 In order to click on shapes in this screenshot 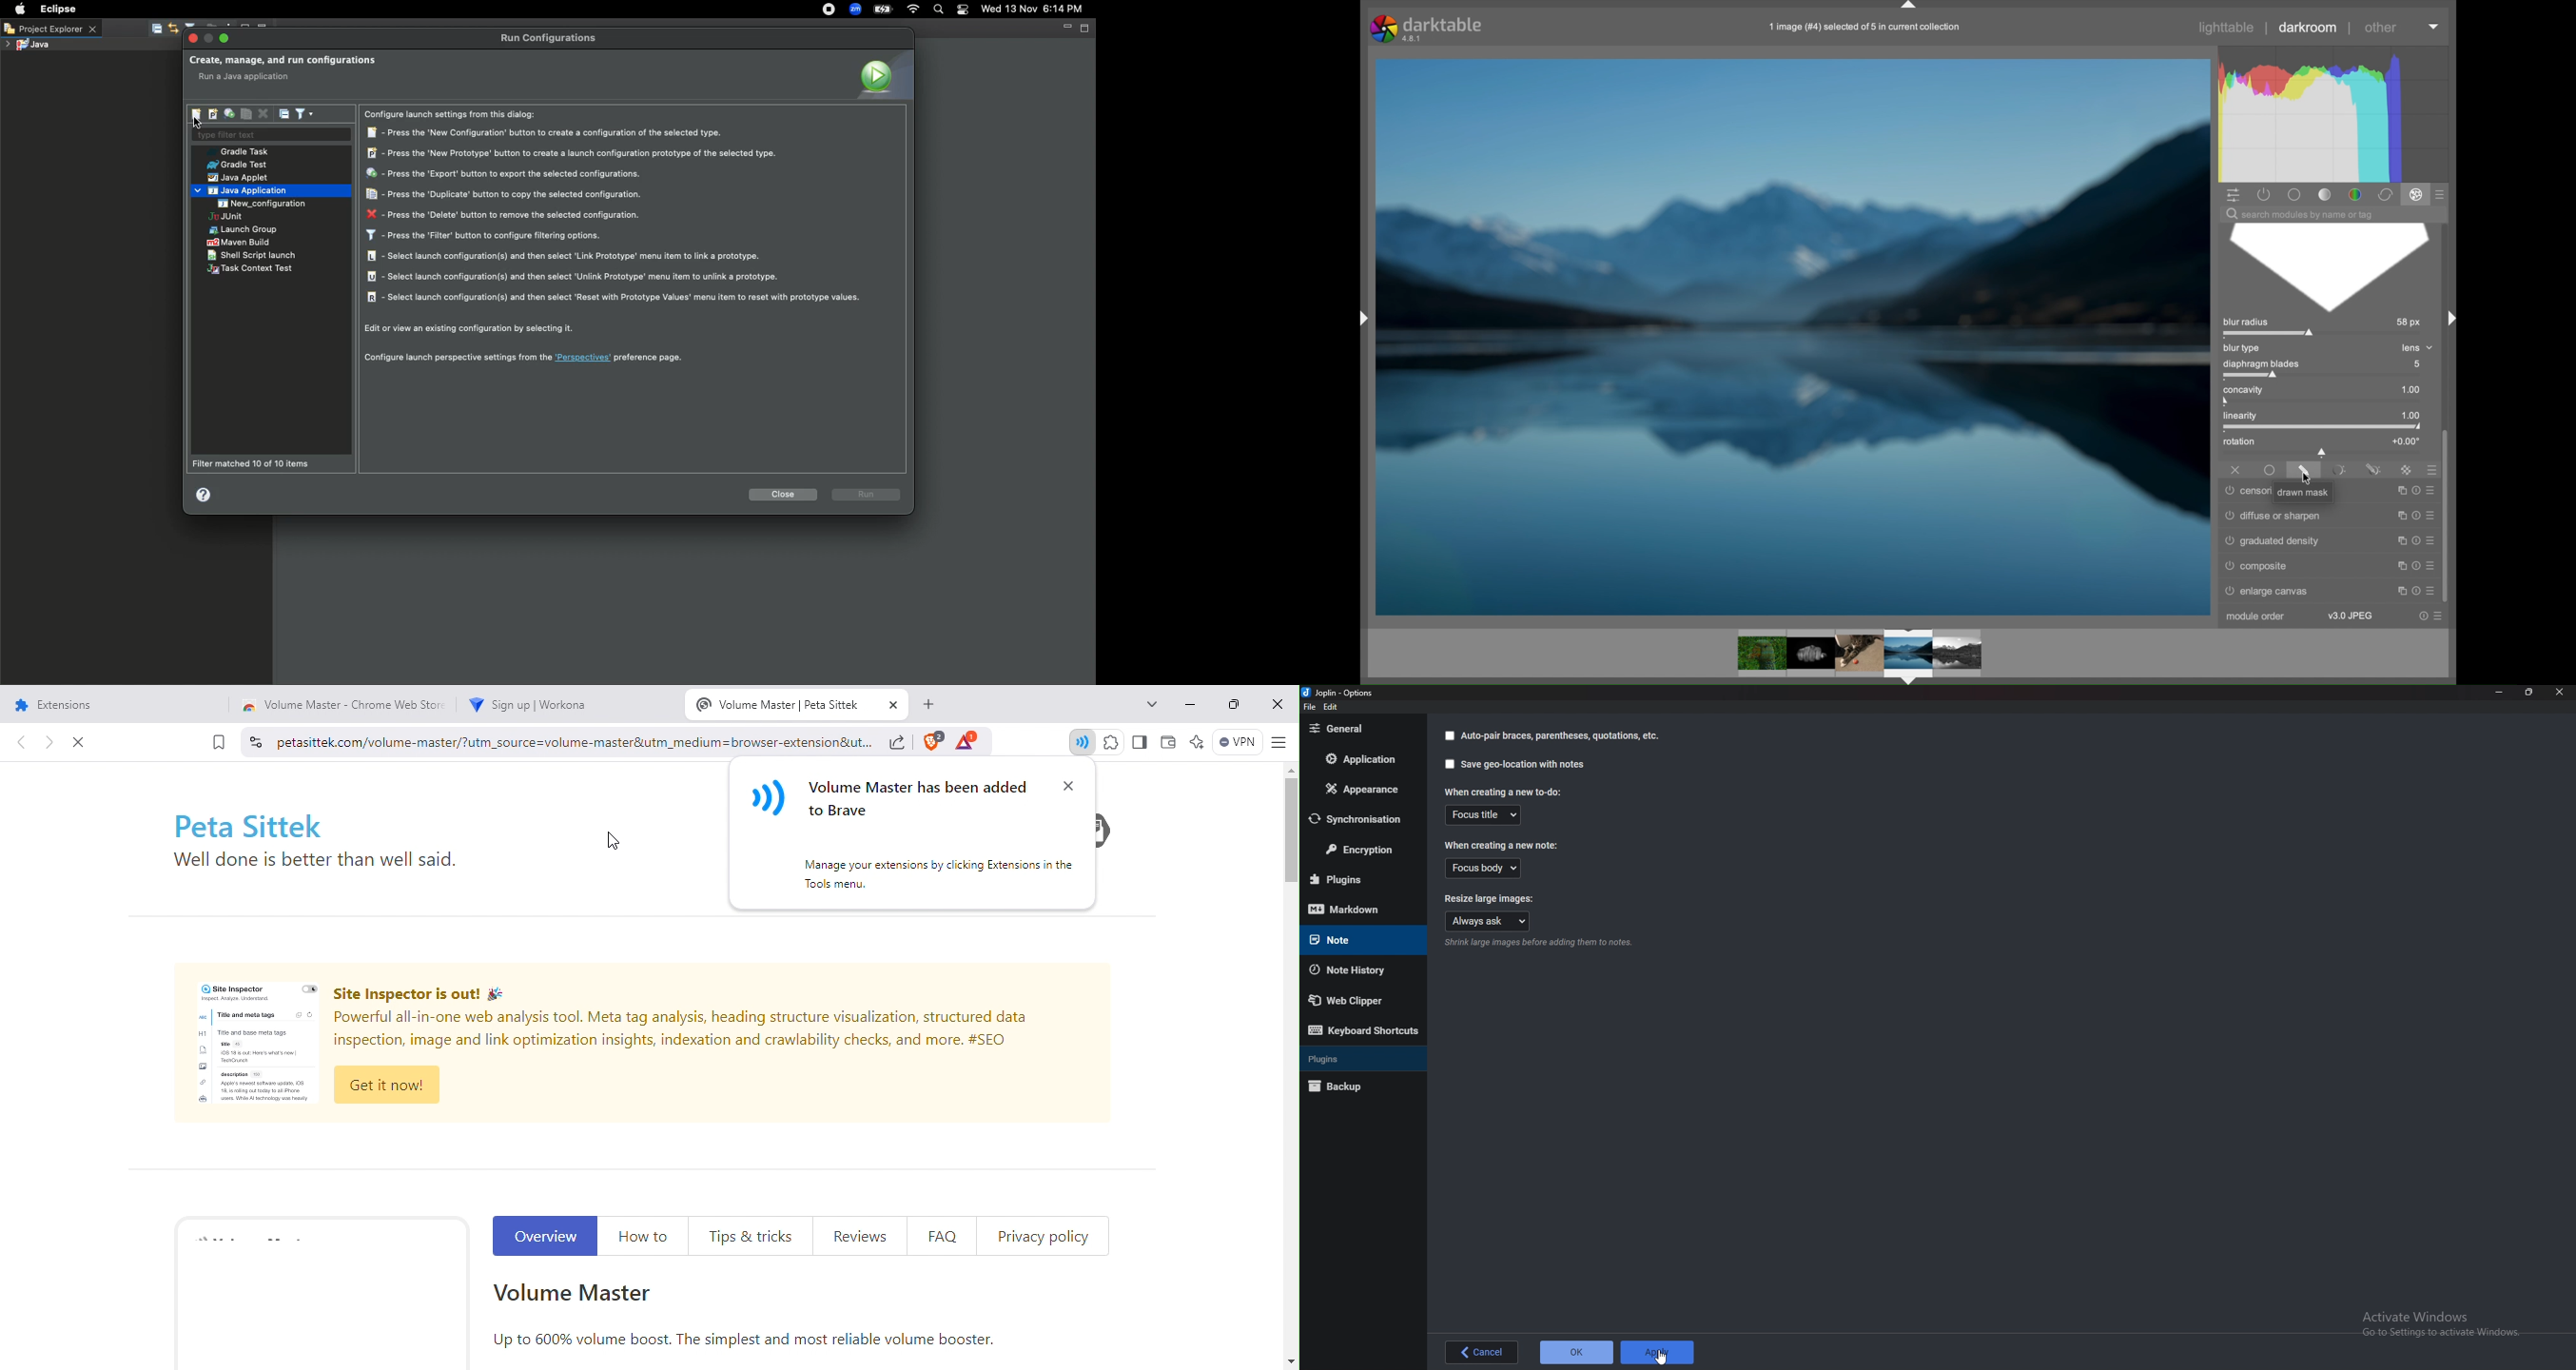, I will do `click(1859, 653)`.